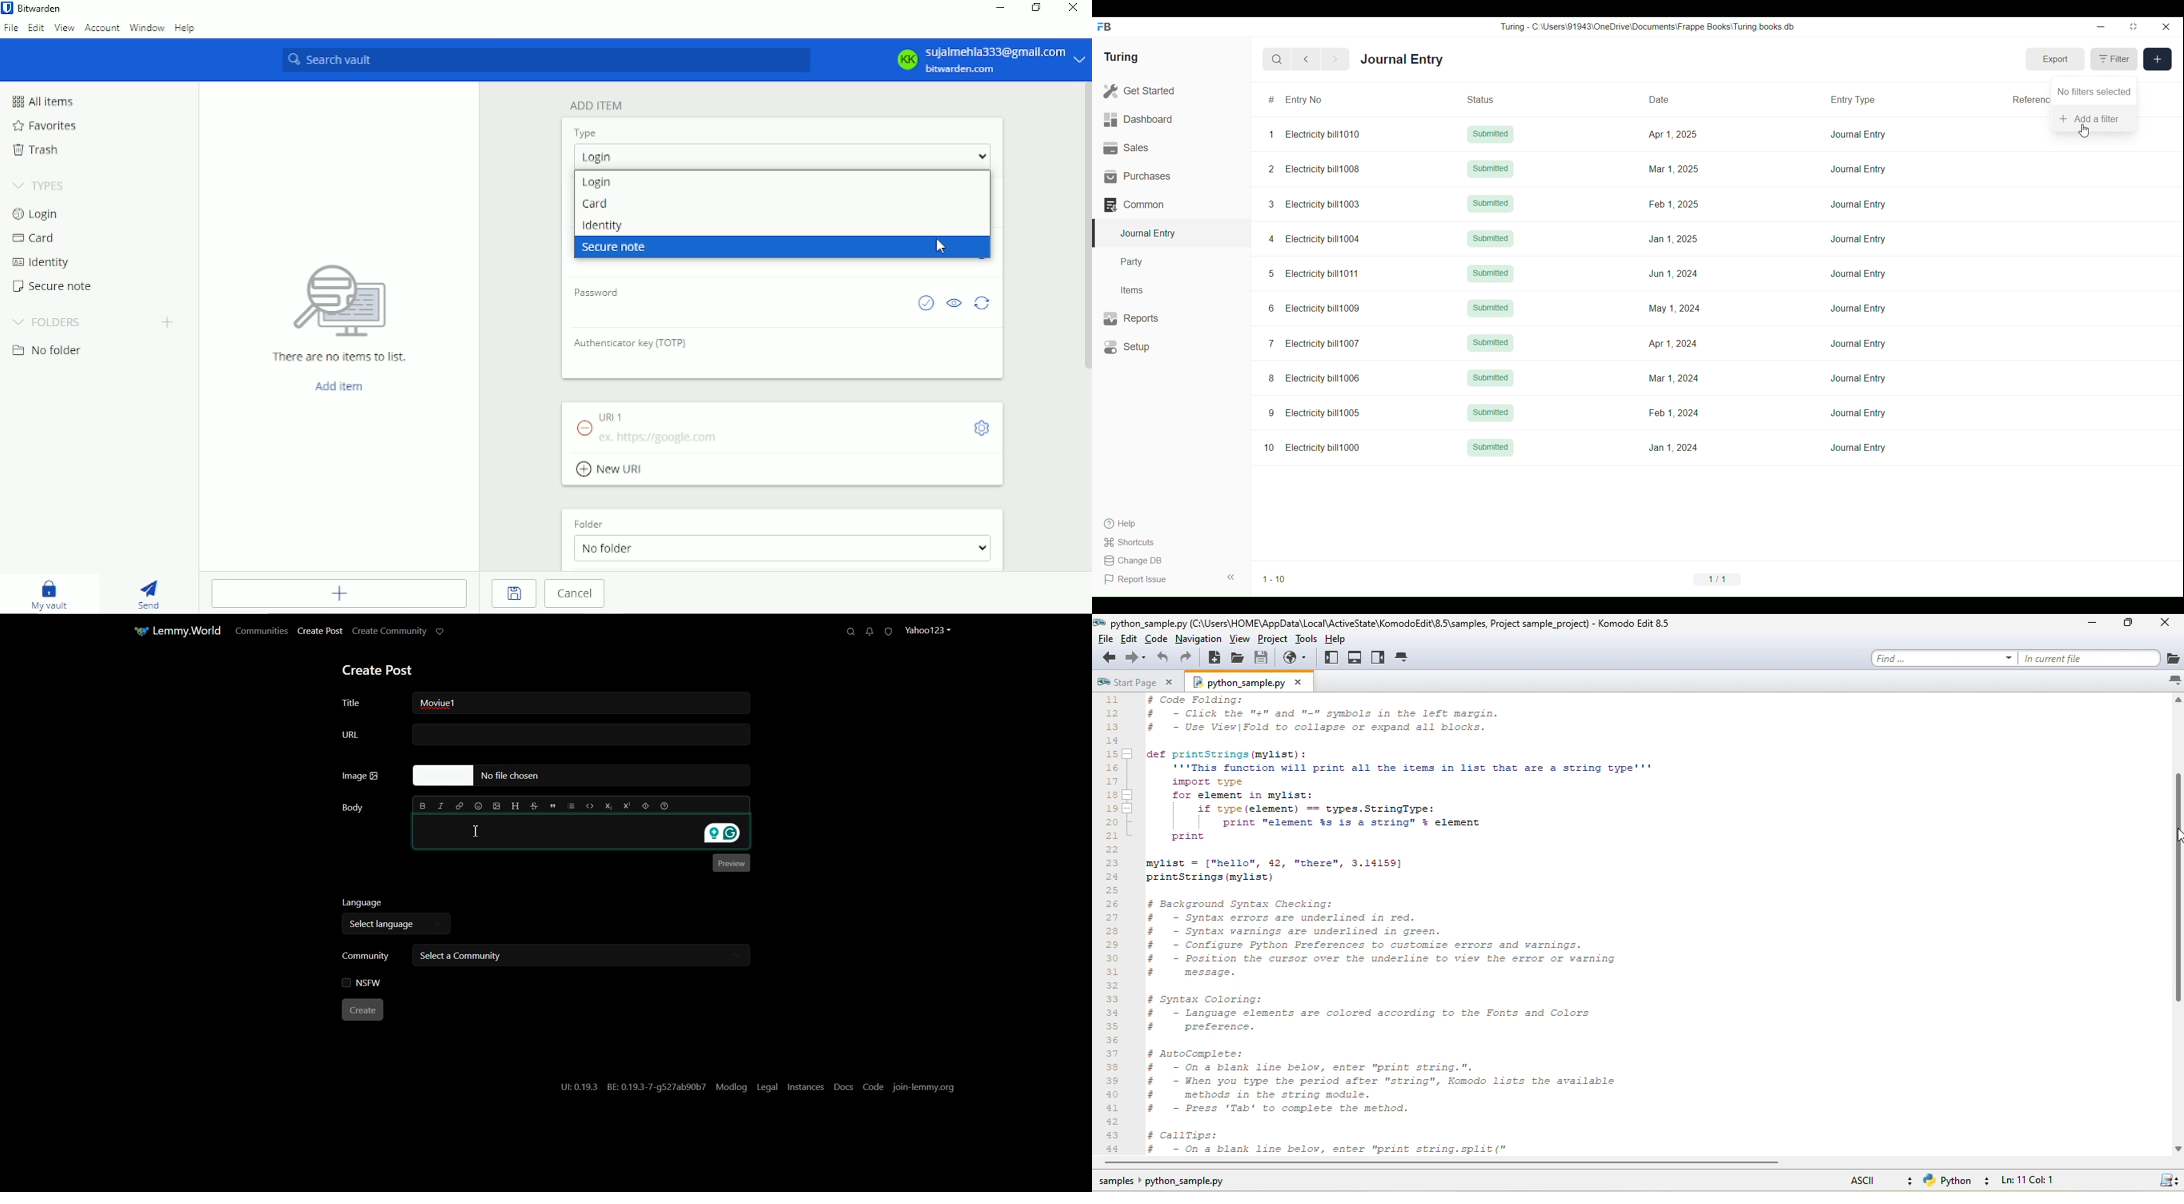  What do you see at coordinates (1674, 413) in the screenshot?
I see `Feb 1,2024` at bounding box center [1674, 413].